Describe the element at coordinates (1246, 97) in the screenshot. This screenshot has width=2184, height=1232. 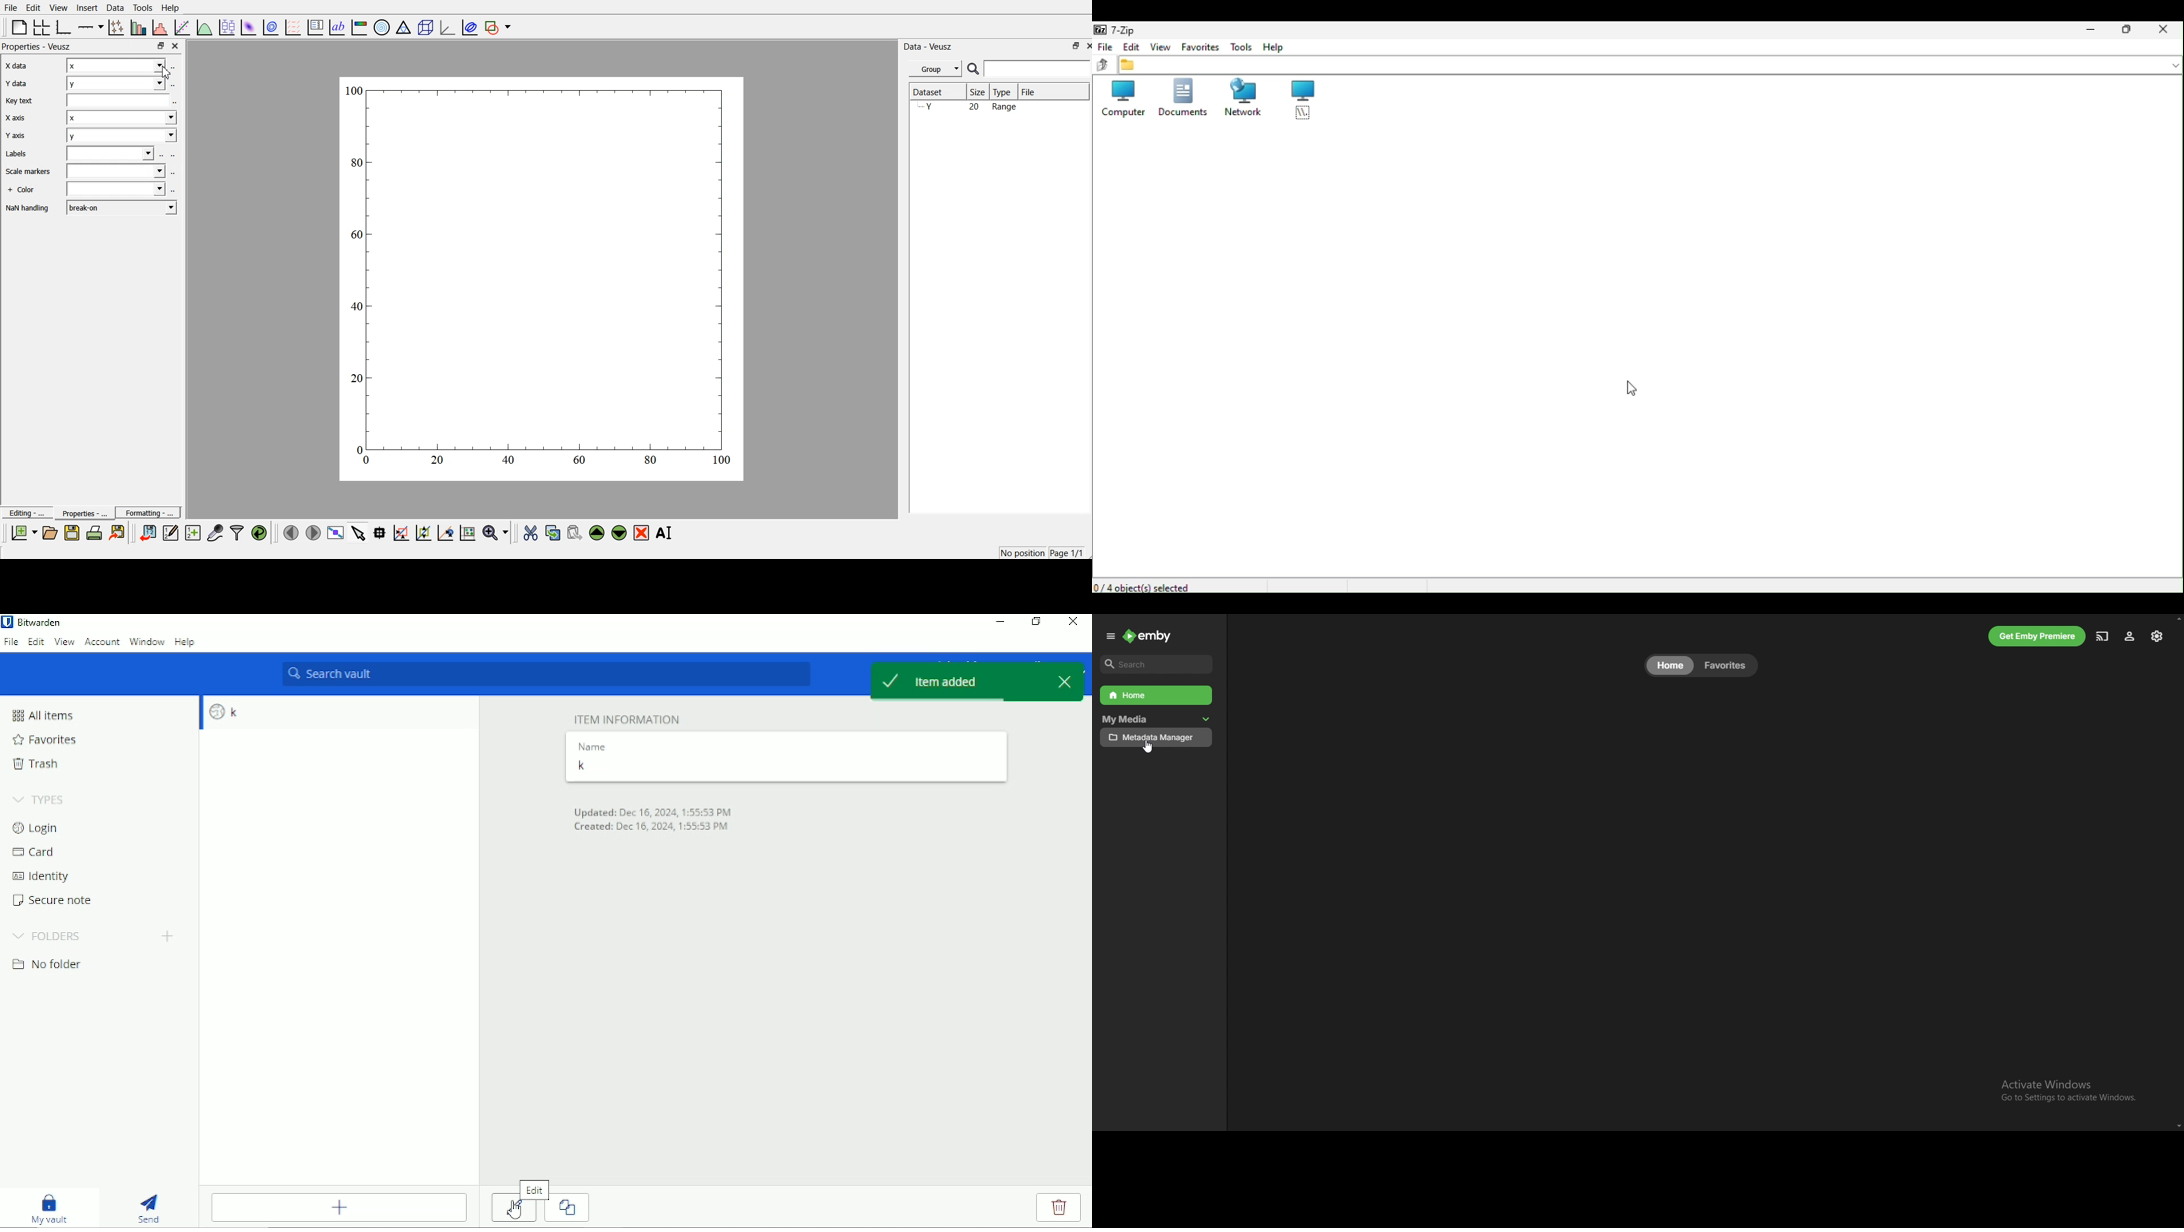
I see `Network` at that location.